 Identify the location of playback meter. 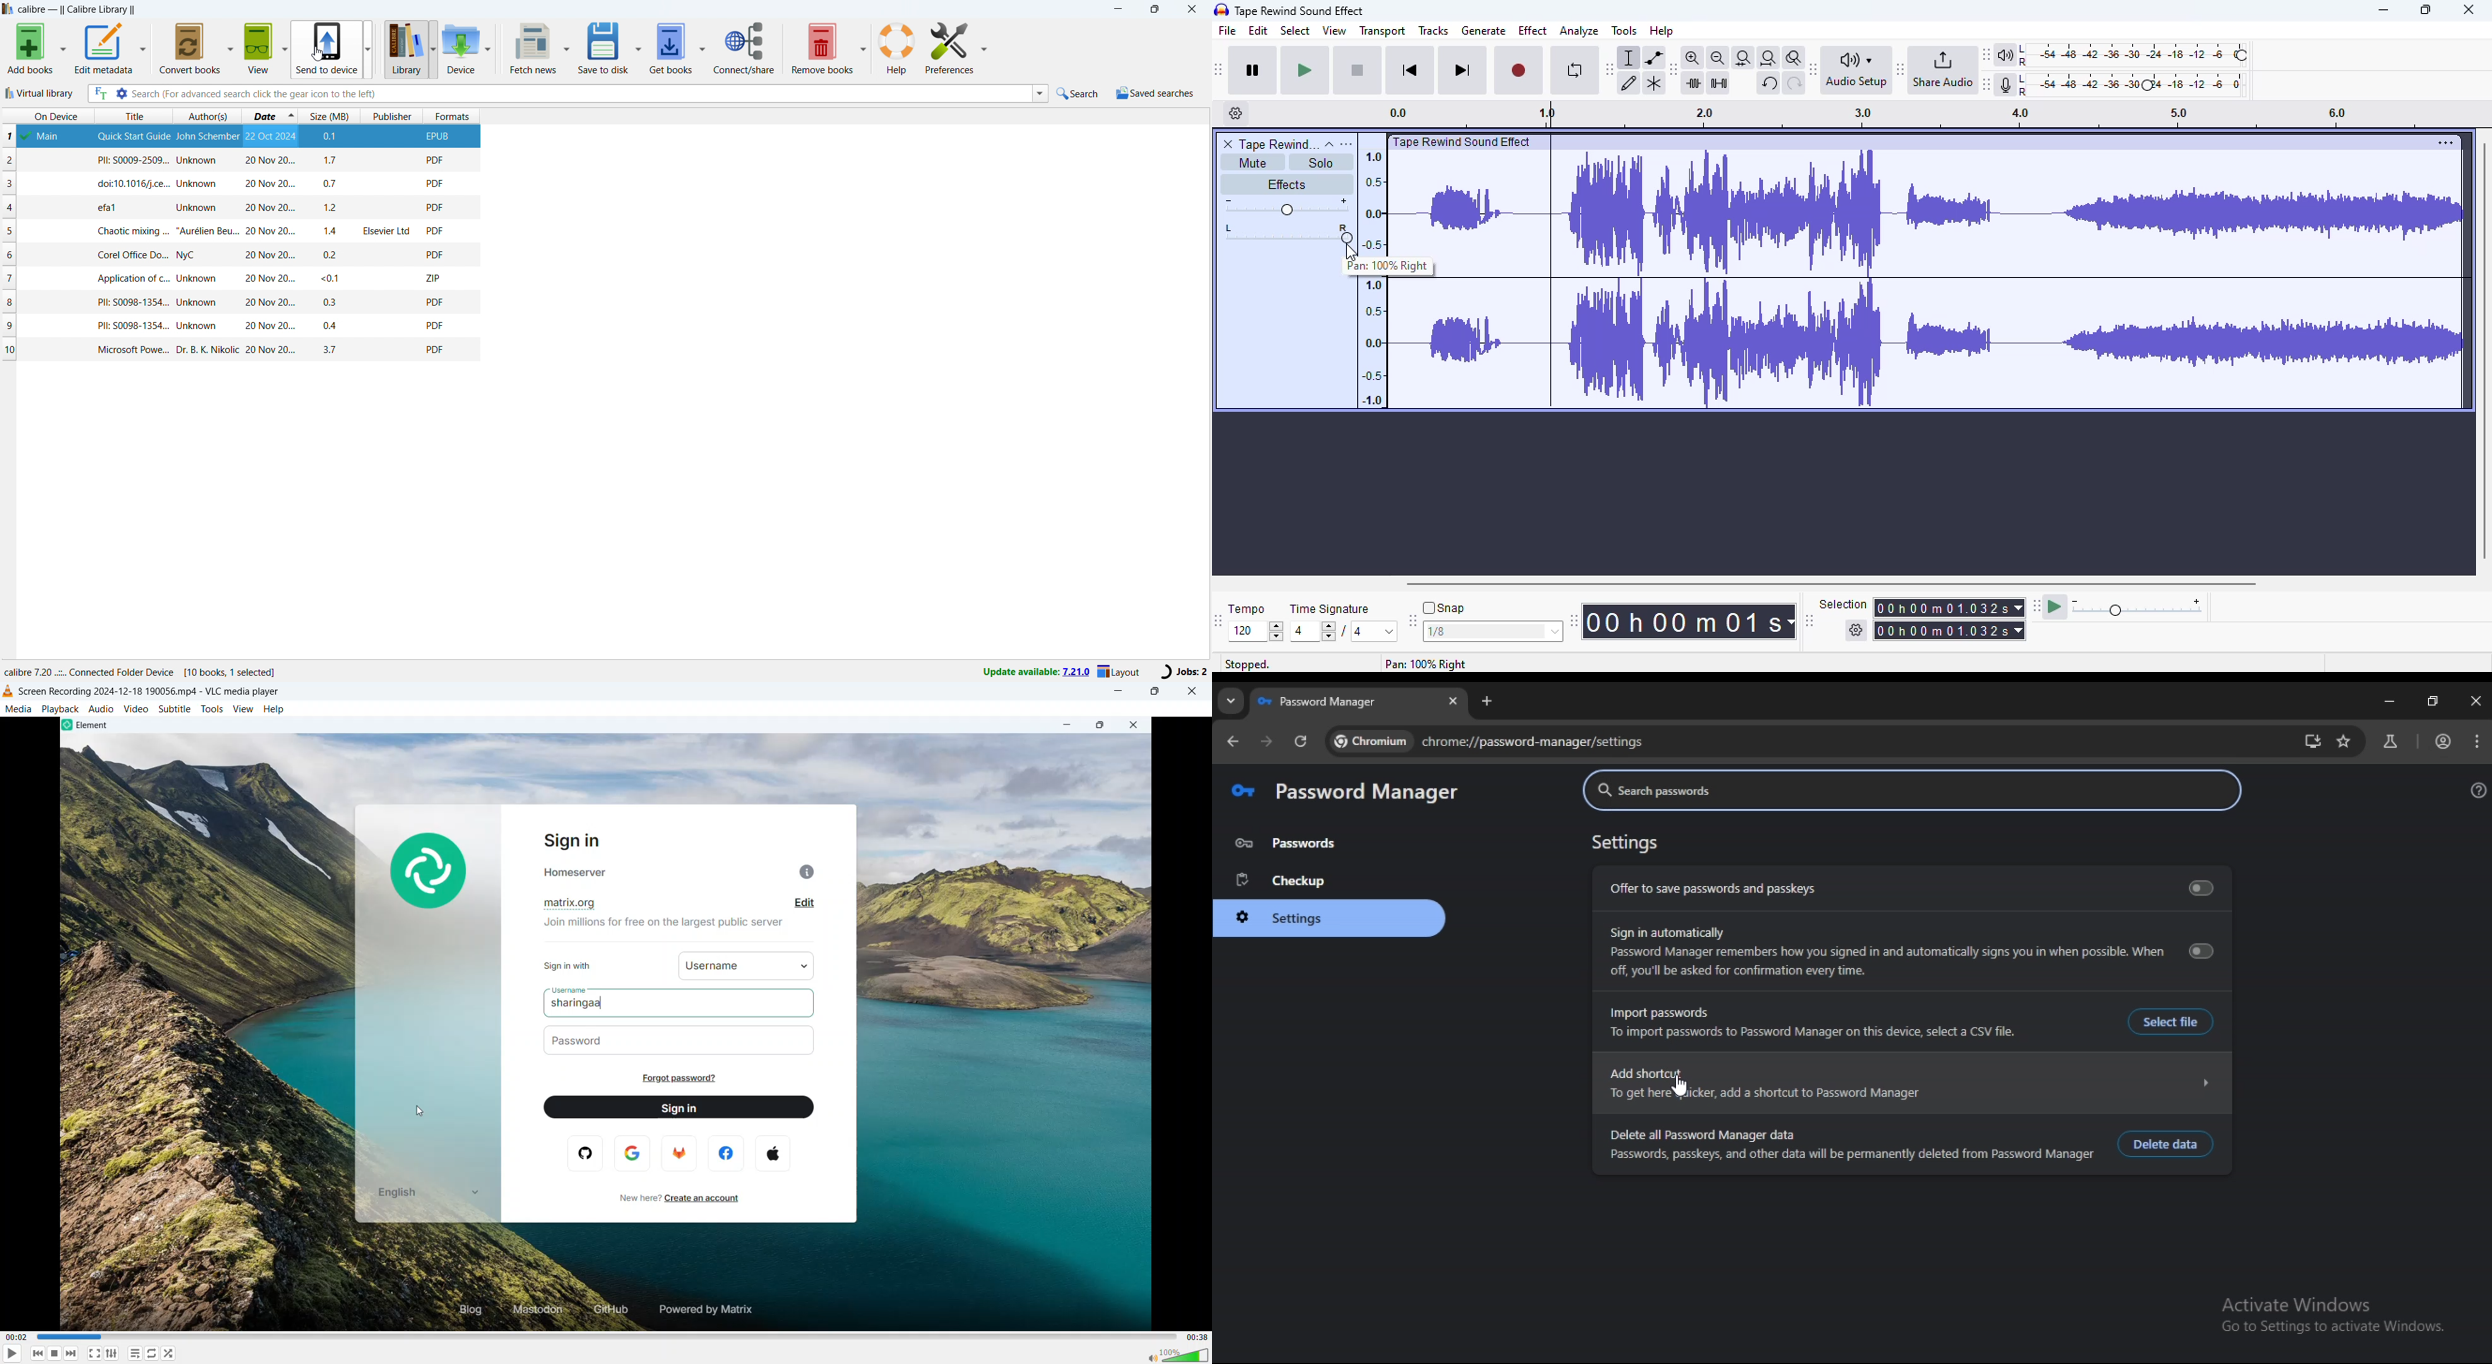
(2124, 55).